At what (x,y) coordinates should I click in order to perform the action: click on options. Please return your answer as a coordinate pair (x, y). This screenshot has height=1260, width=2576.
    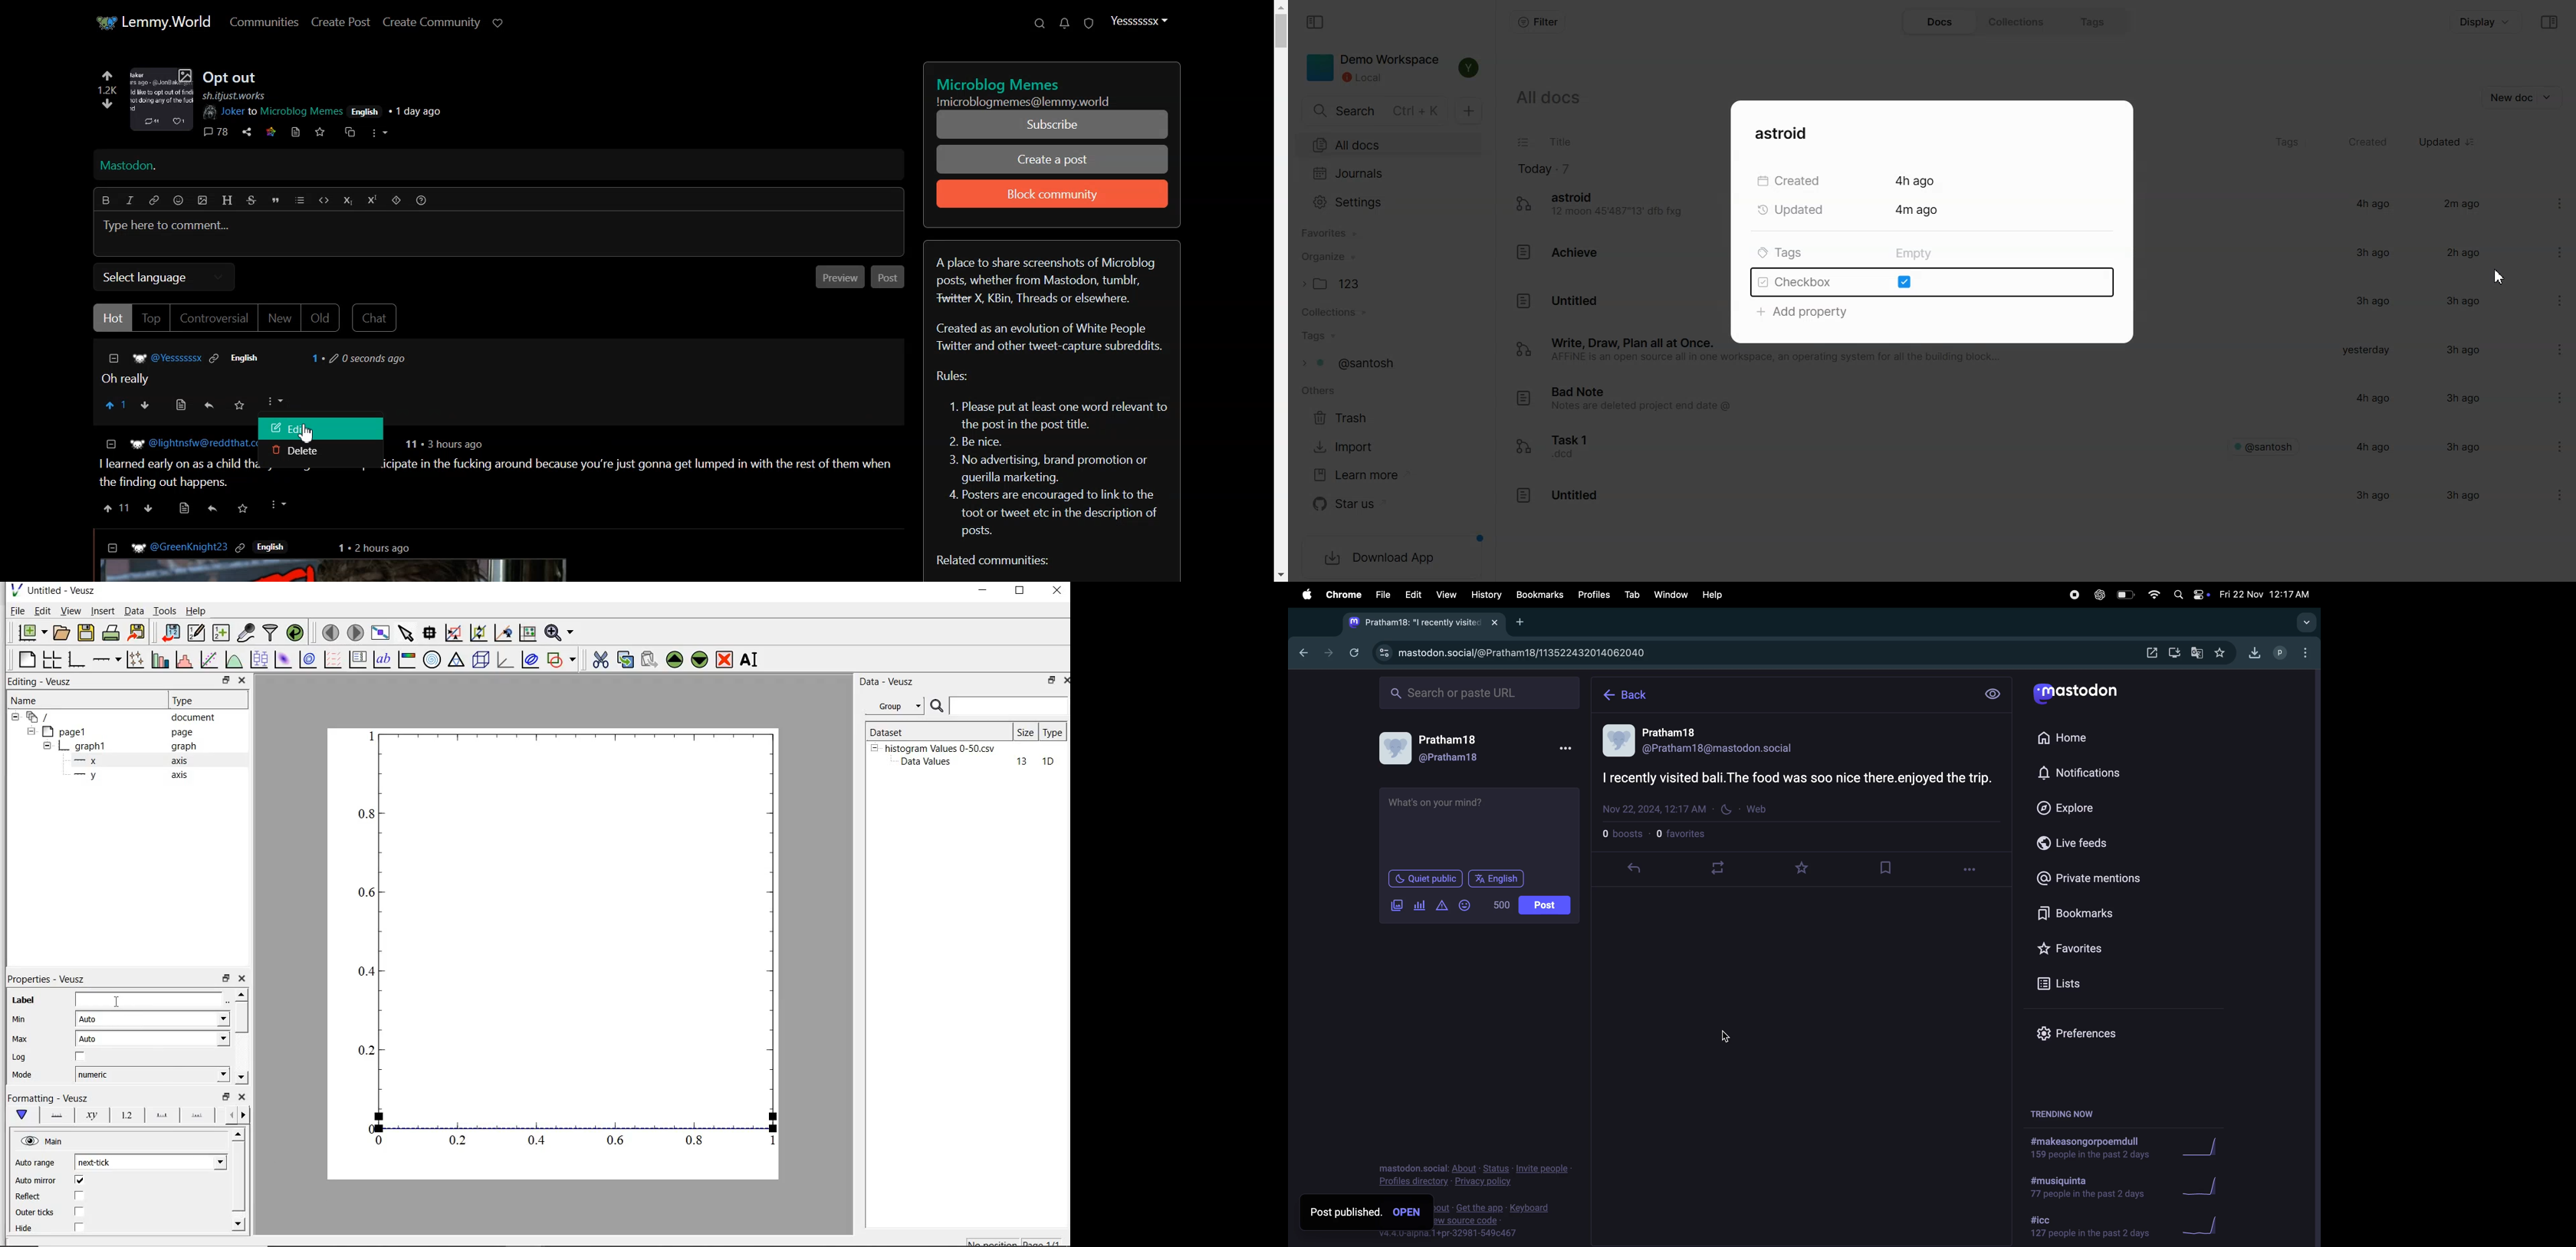
    Looking at the image, I should click on (2304, 652).